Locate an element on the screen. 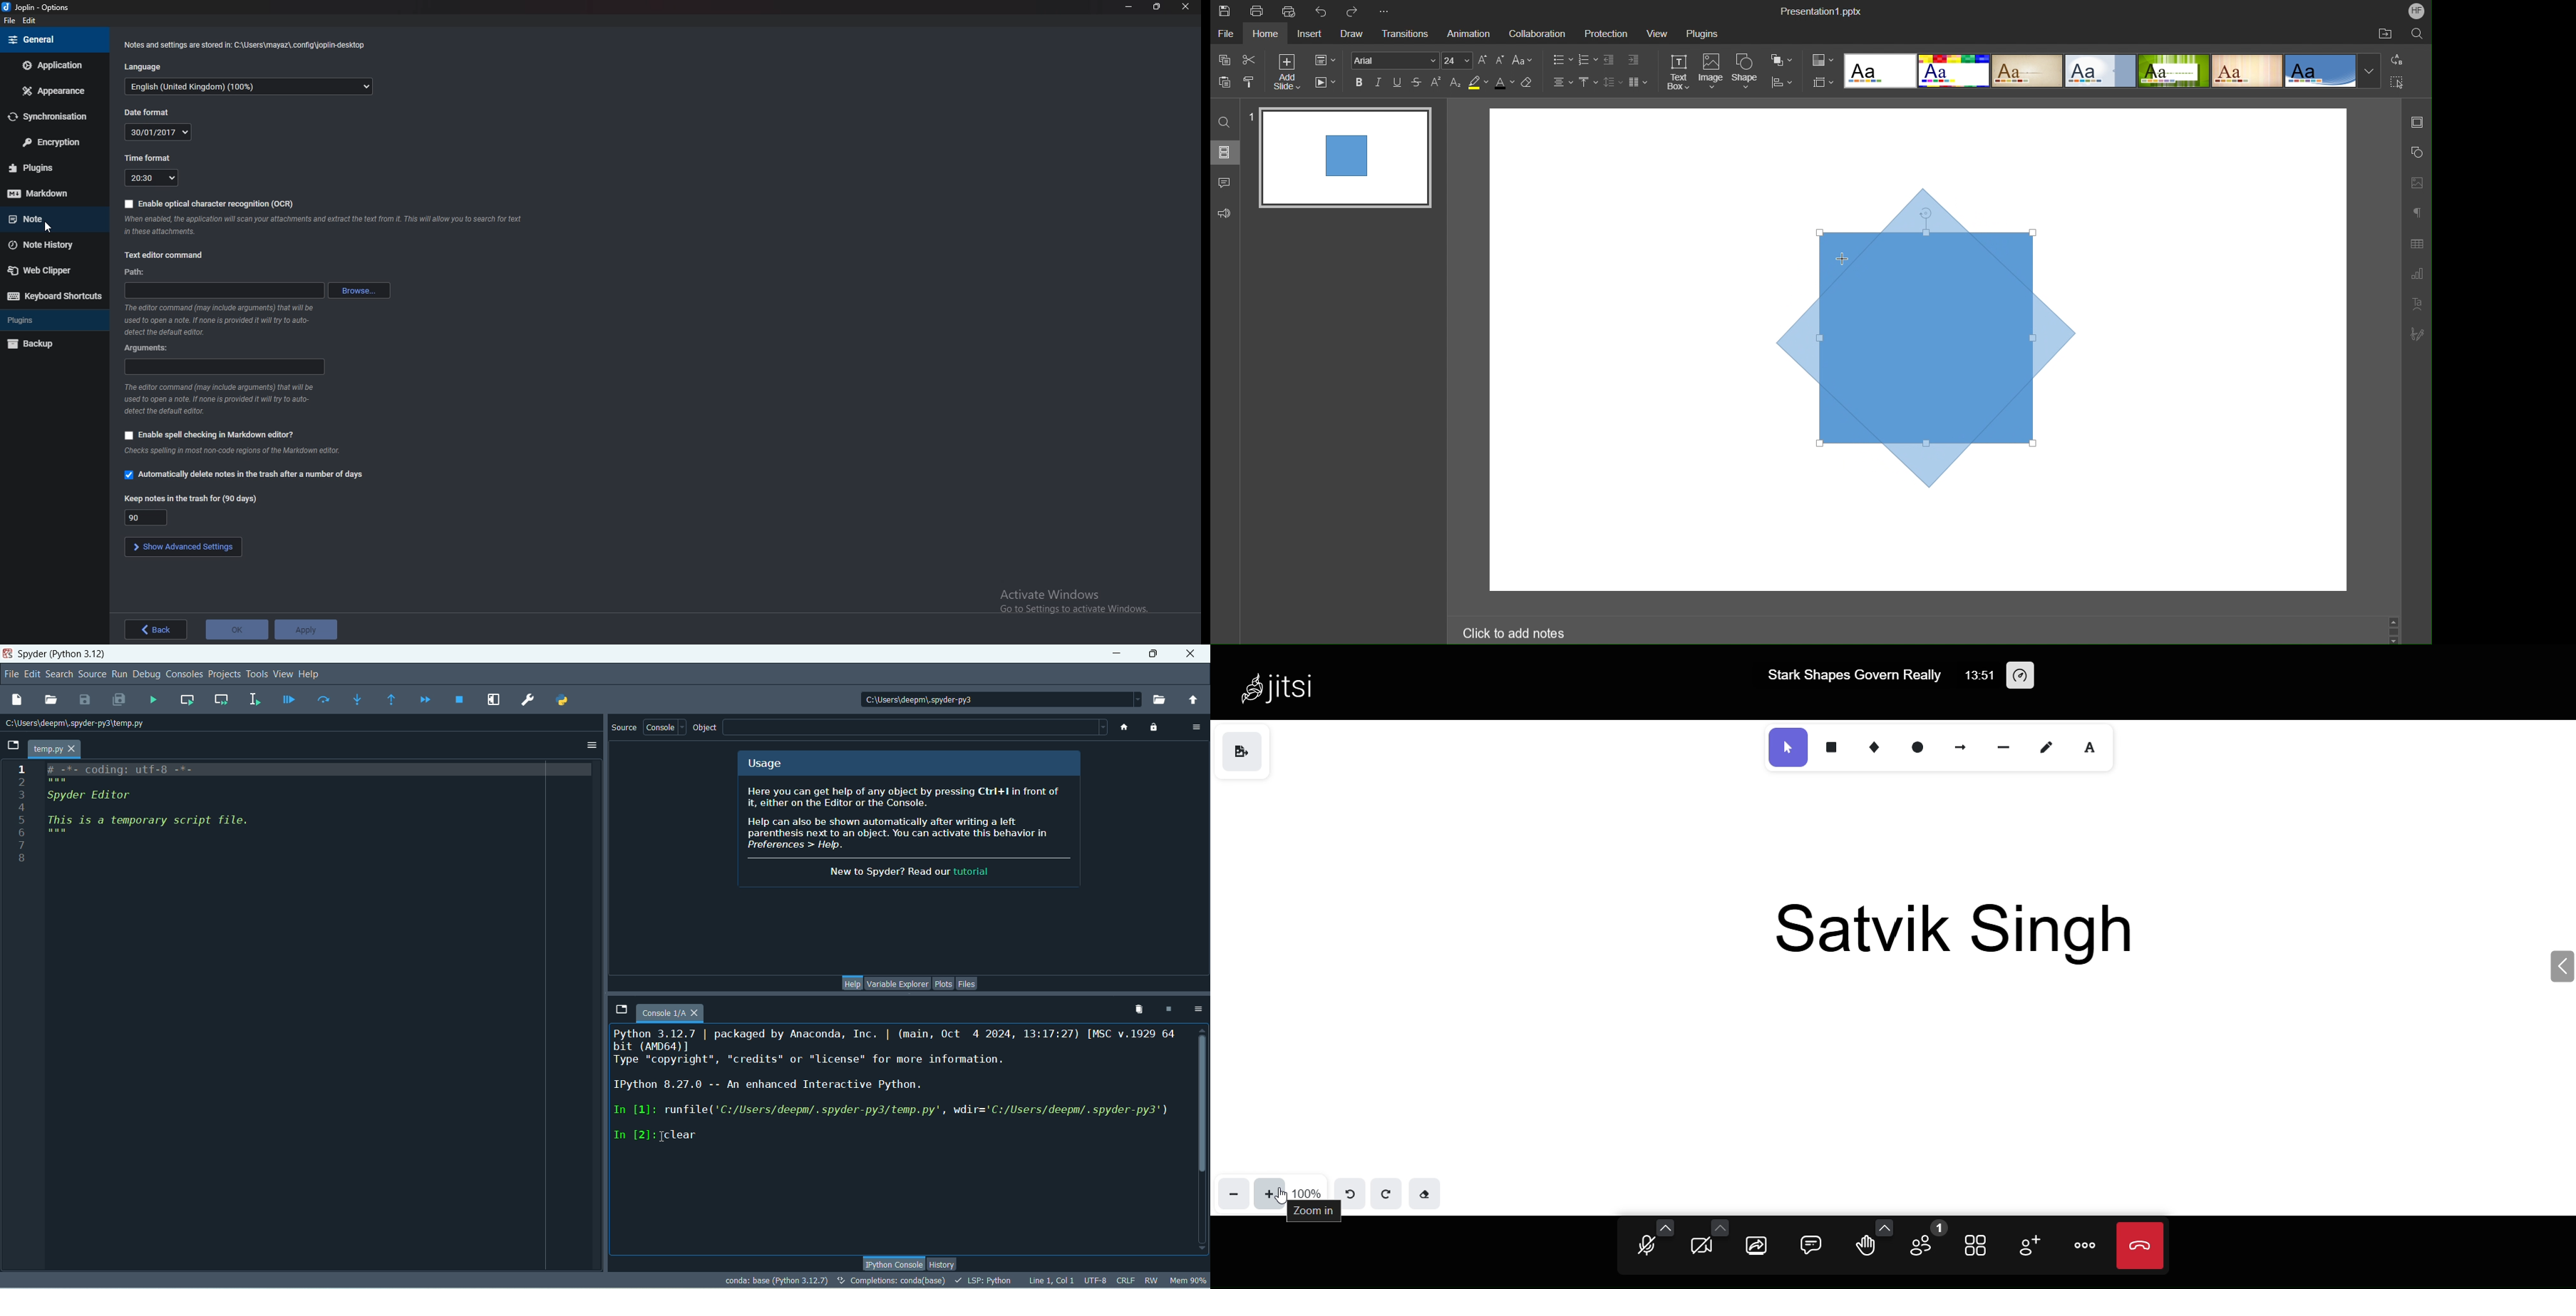 Image resolution: width=2576 pixels, height=1316 pixels. preferences is located at coordinates (526, 701).